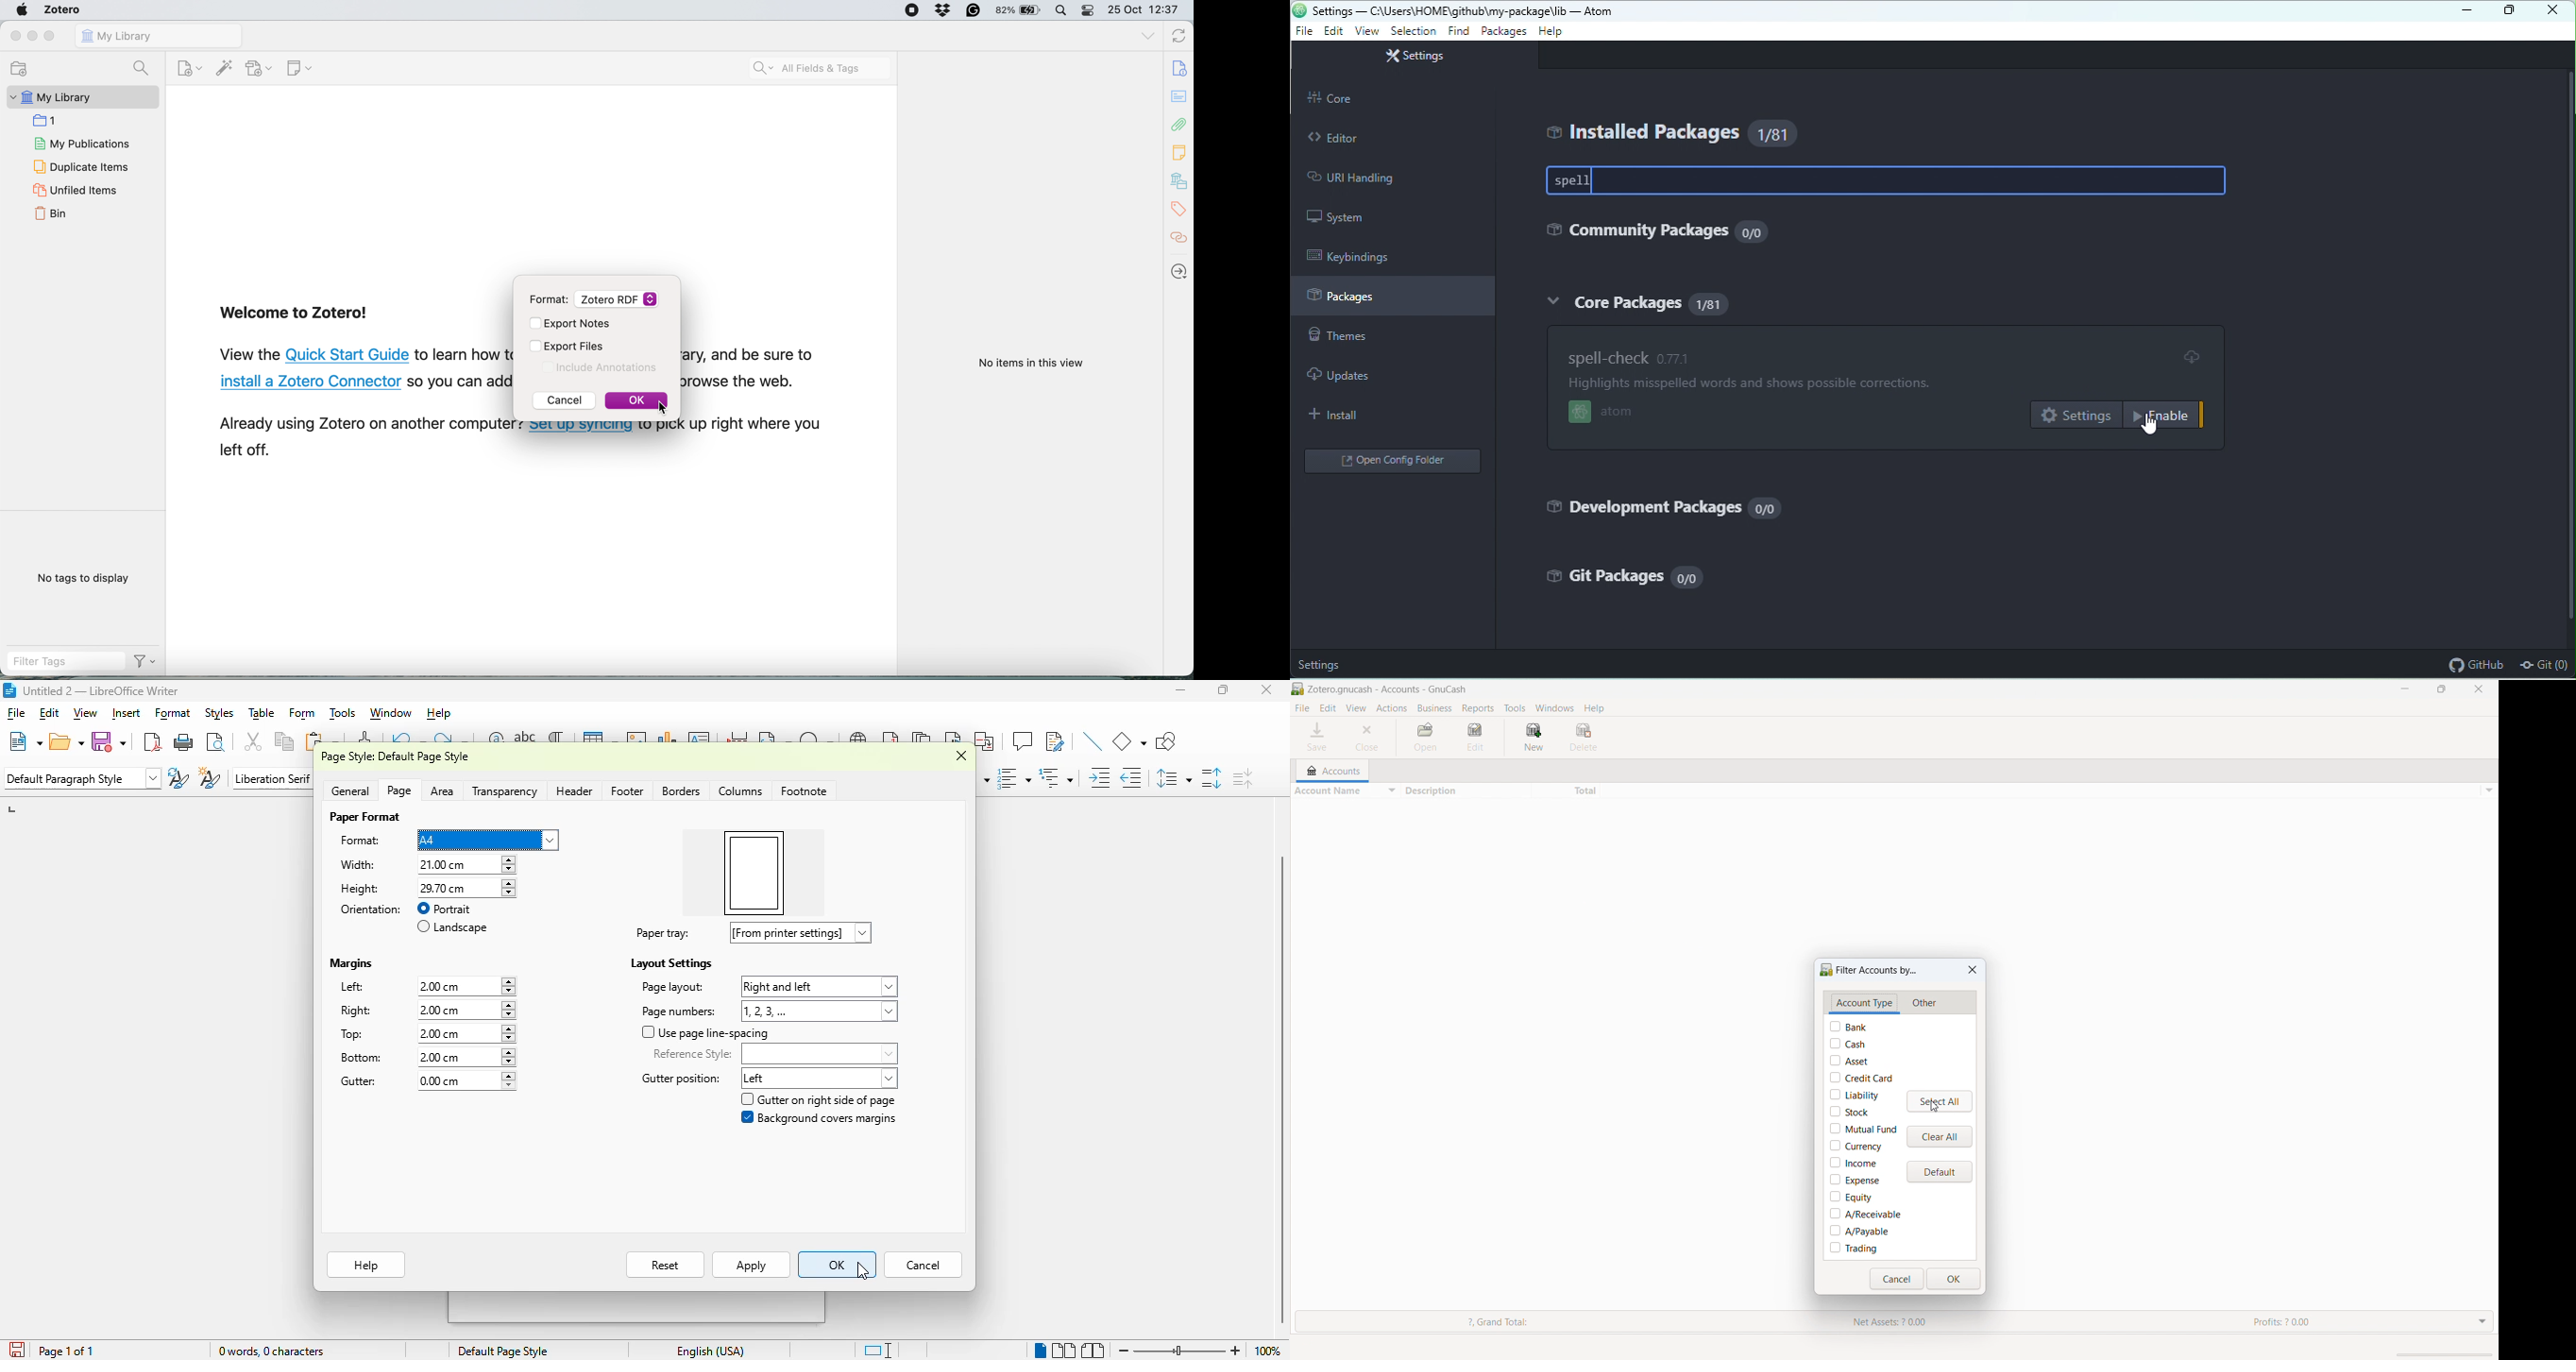  Describe the element at coordinates (1555, 708) in the screenshot. I see `windows` at that location.